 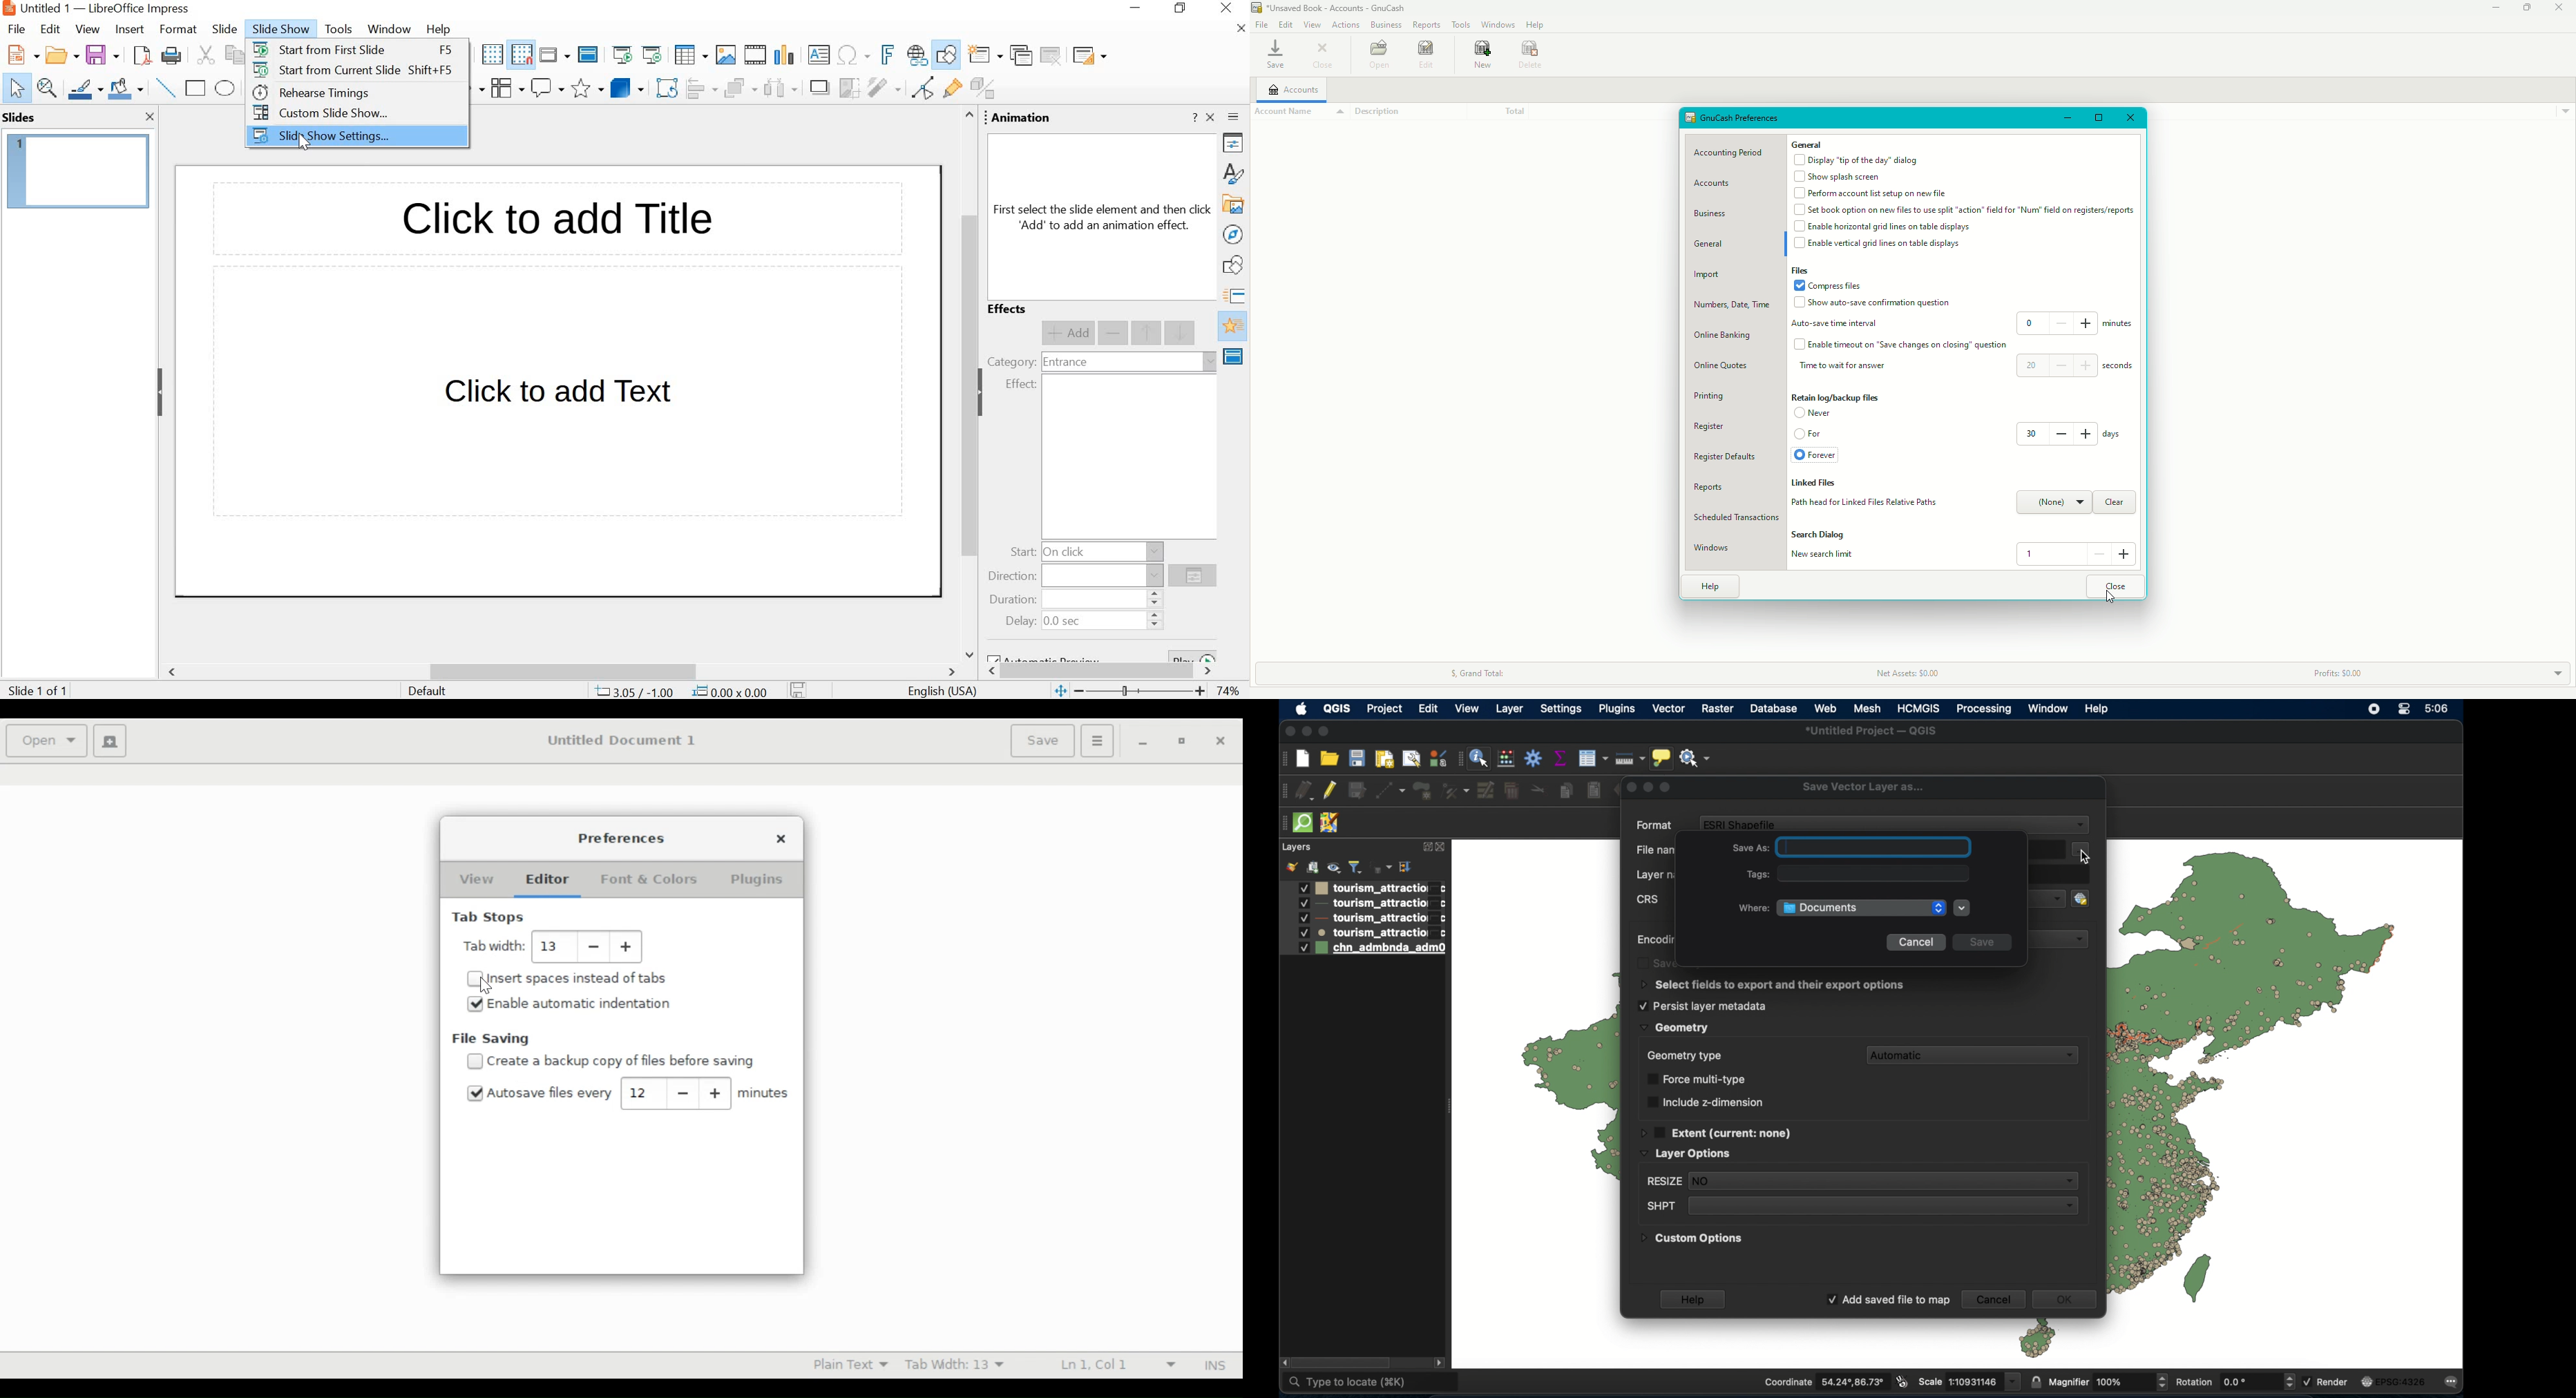 I want to click on remove effect, so click(x=1114, y=334).